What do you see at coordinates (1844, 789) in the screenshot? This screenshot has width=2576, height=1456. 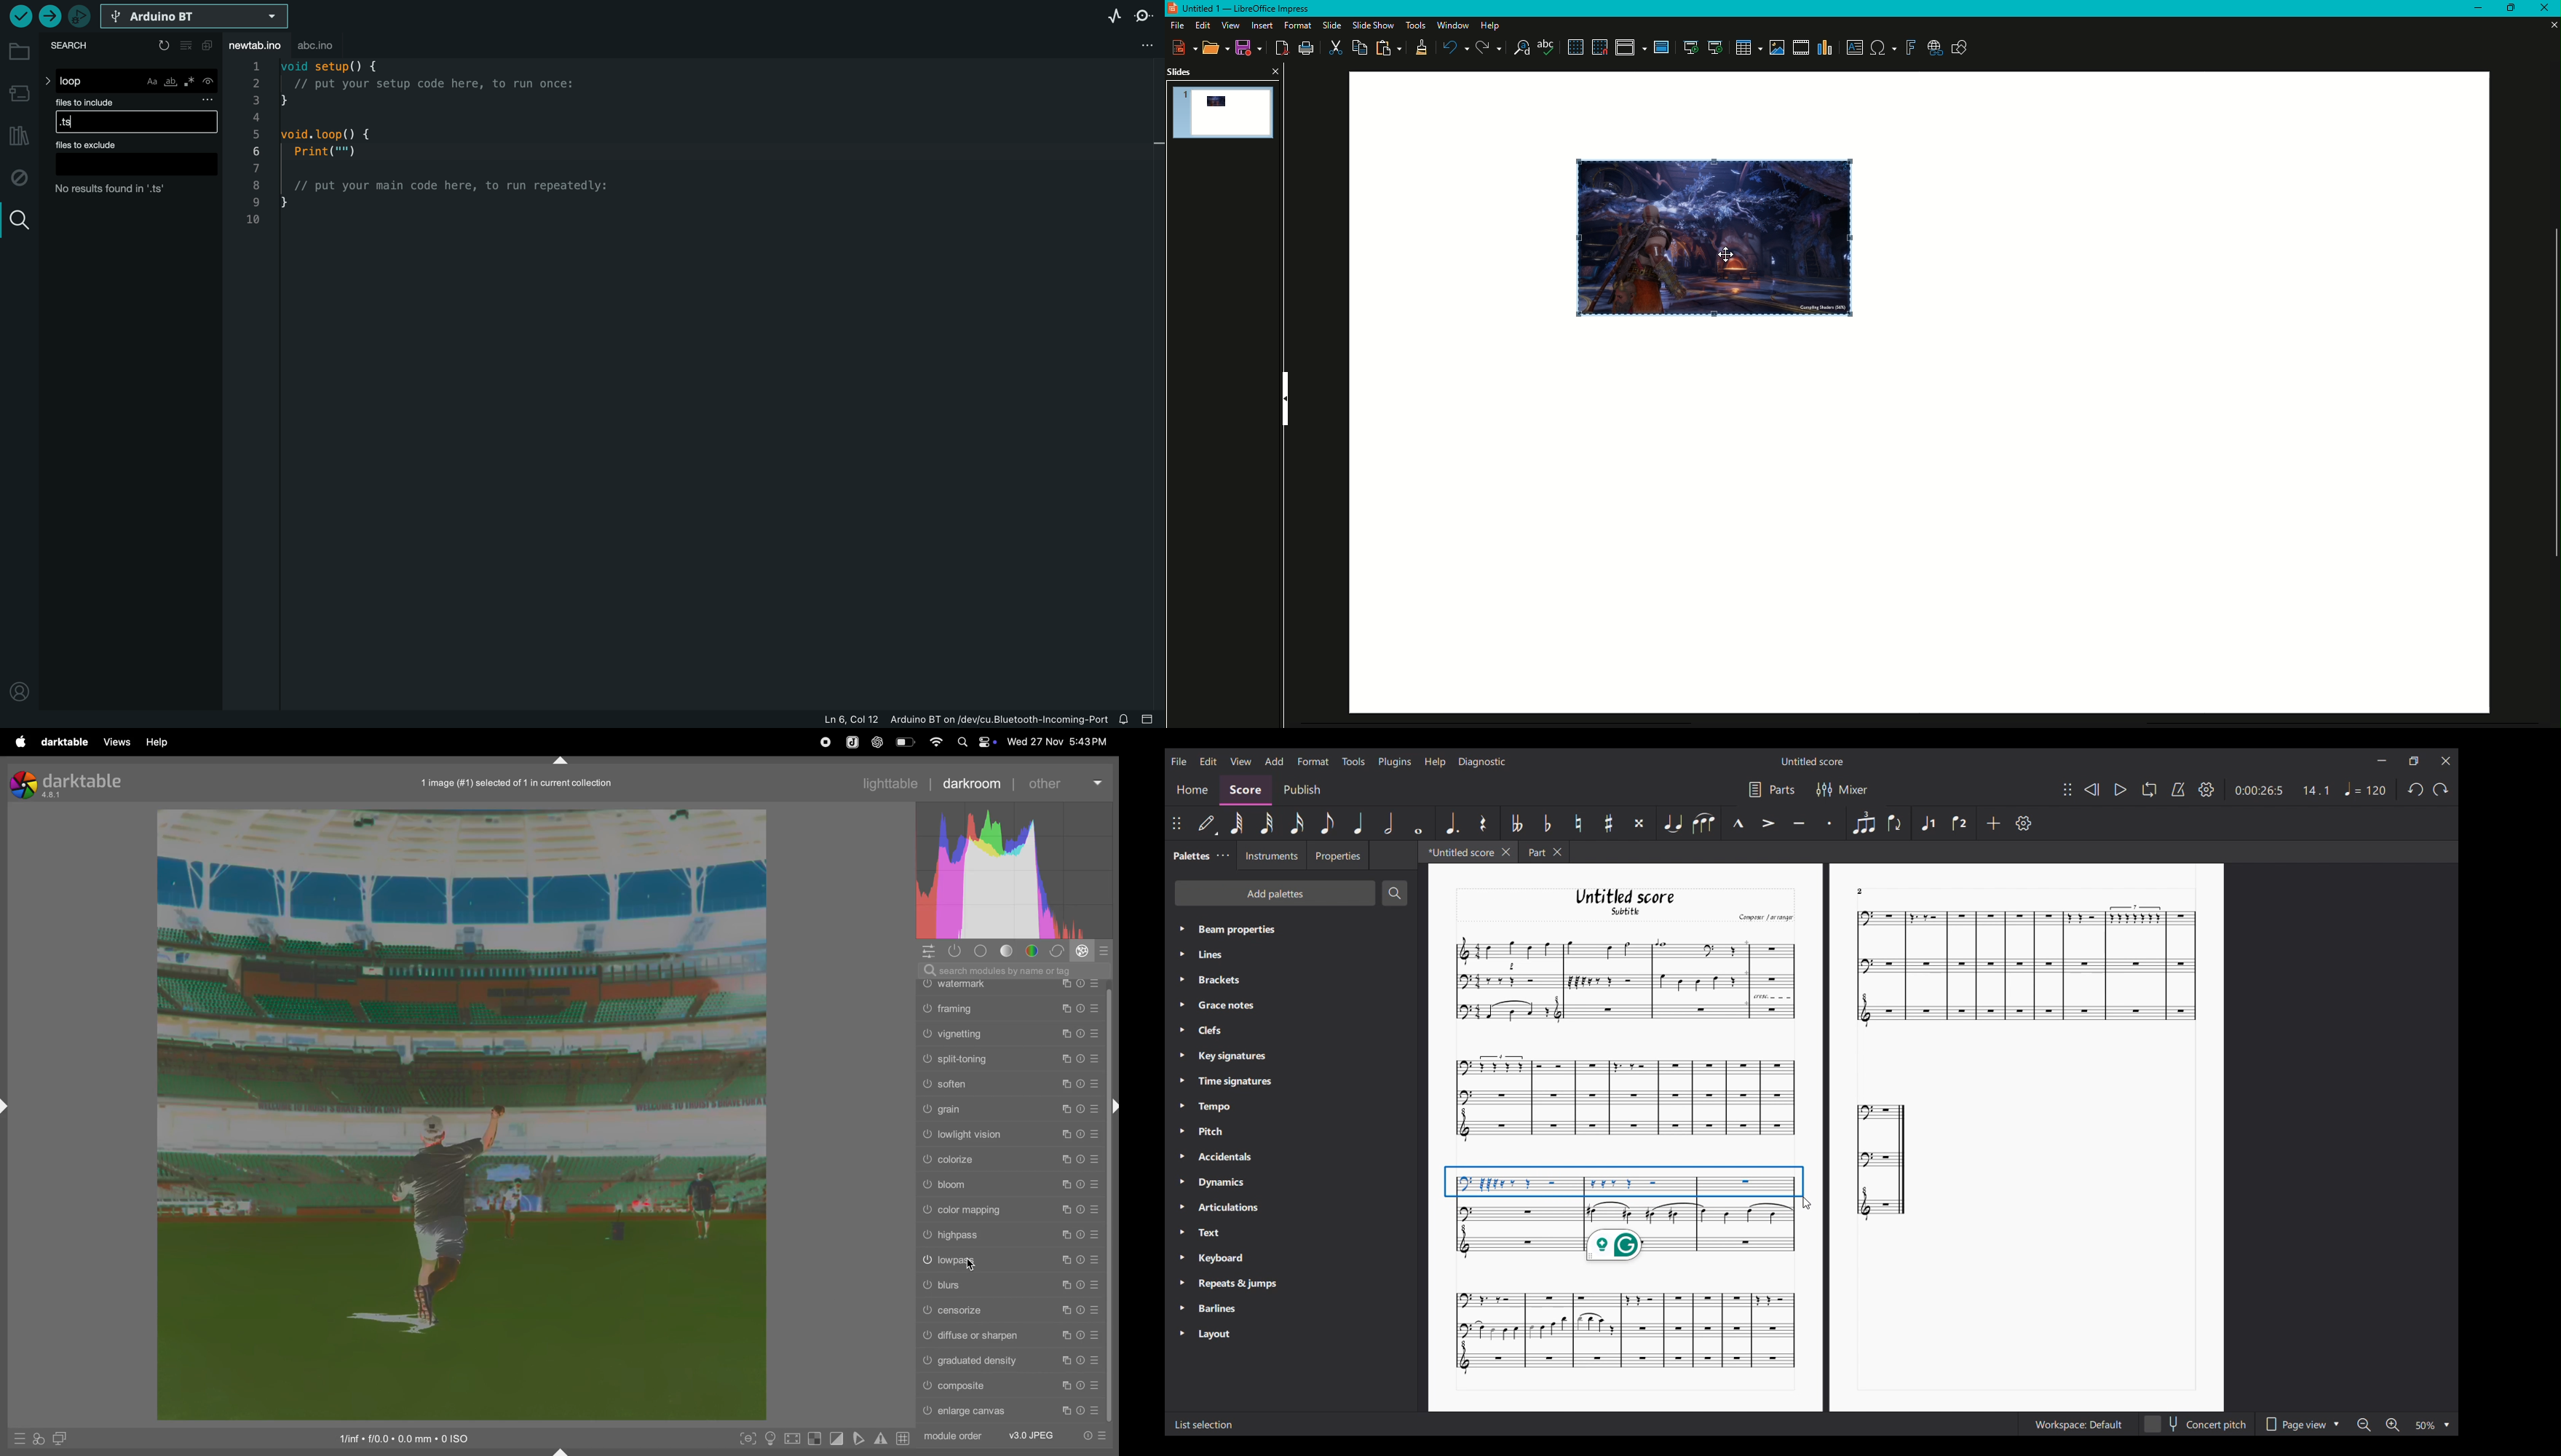 I see `Mixer settings` at bounding box center [1844, 789].